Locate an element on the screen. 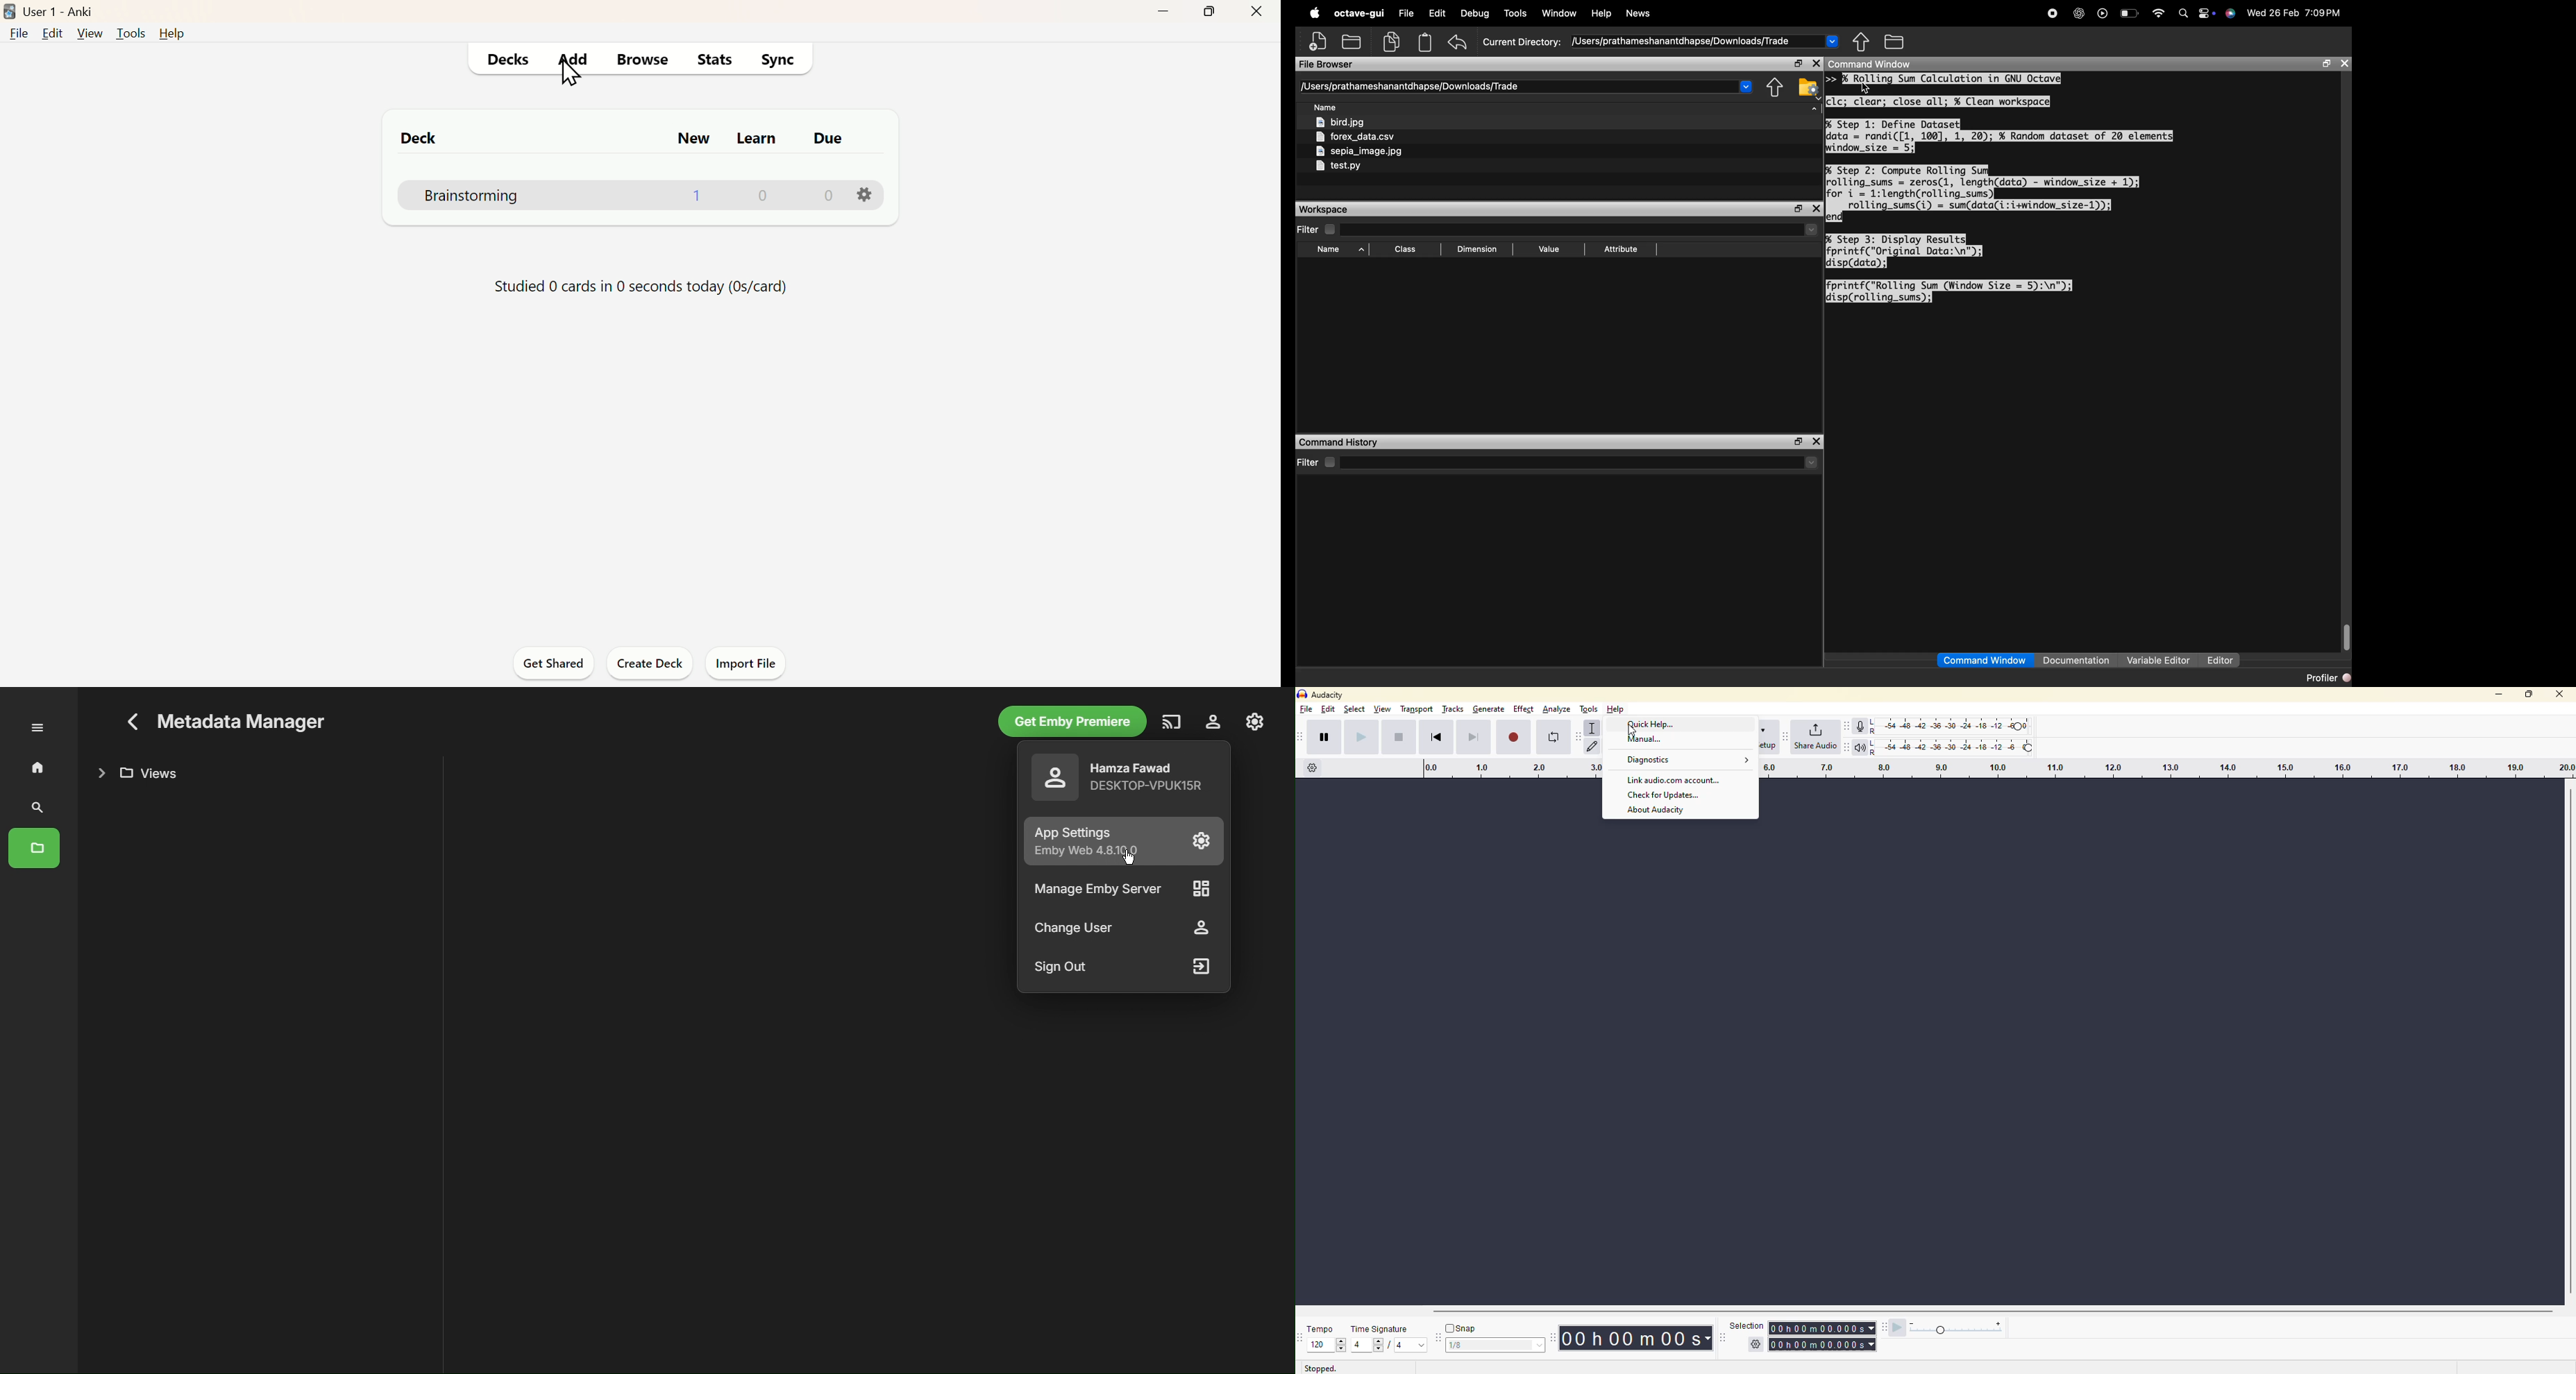 This screenshot has height=1400, width=2576. sort by class is located at coordinates (1408, 249).